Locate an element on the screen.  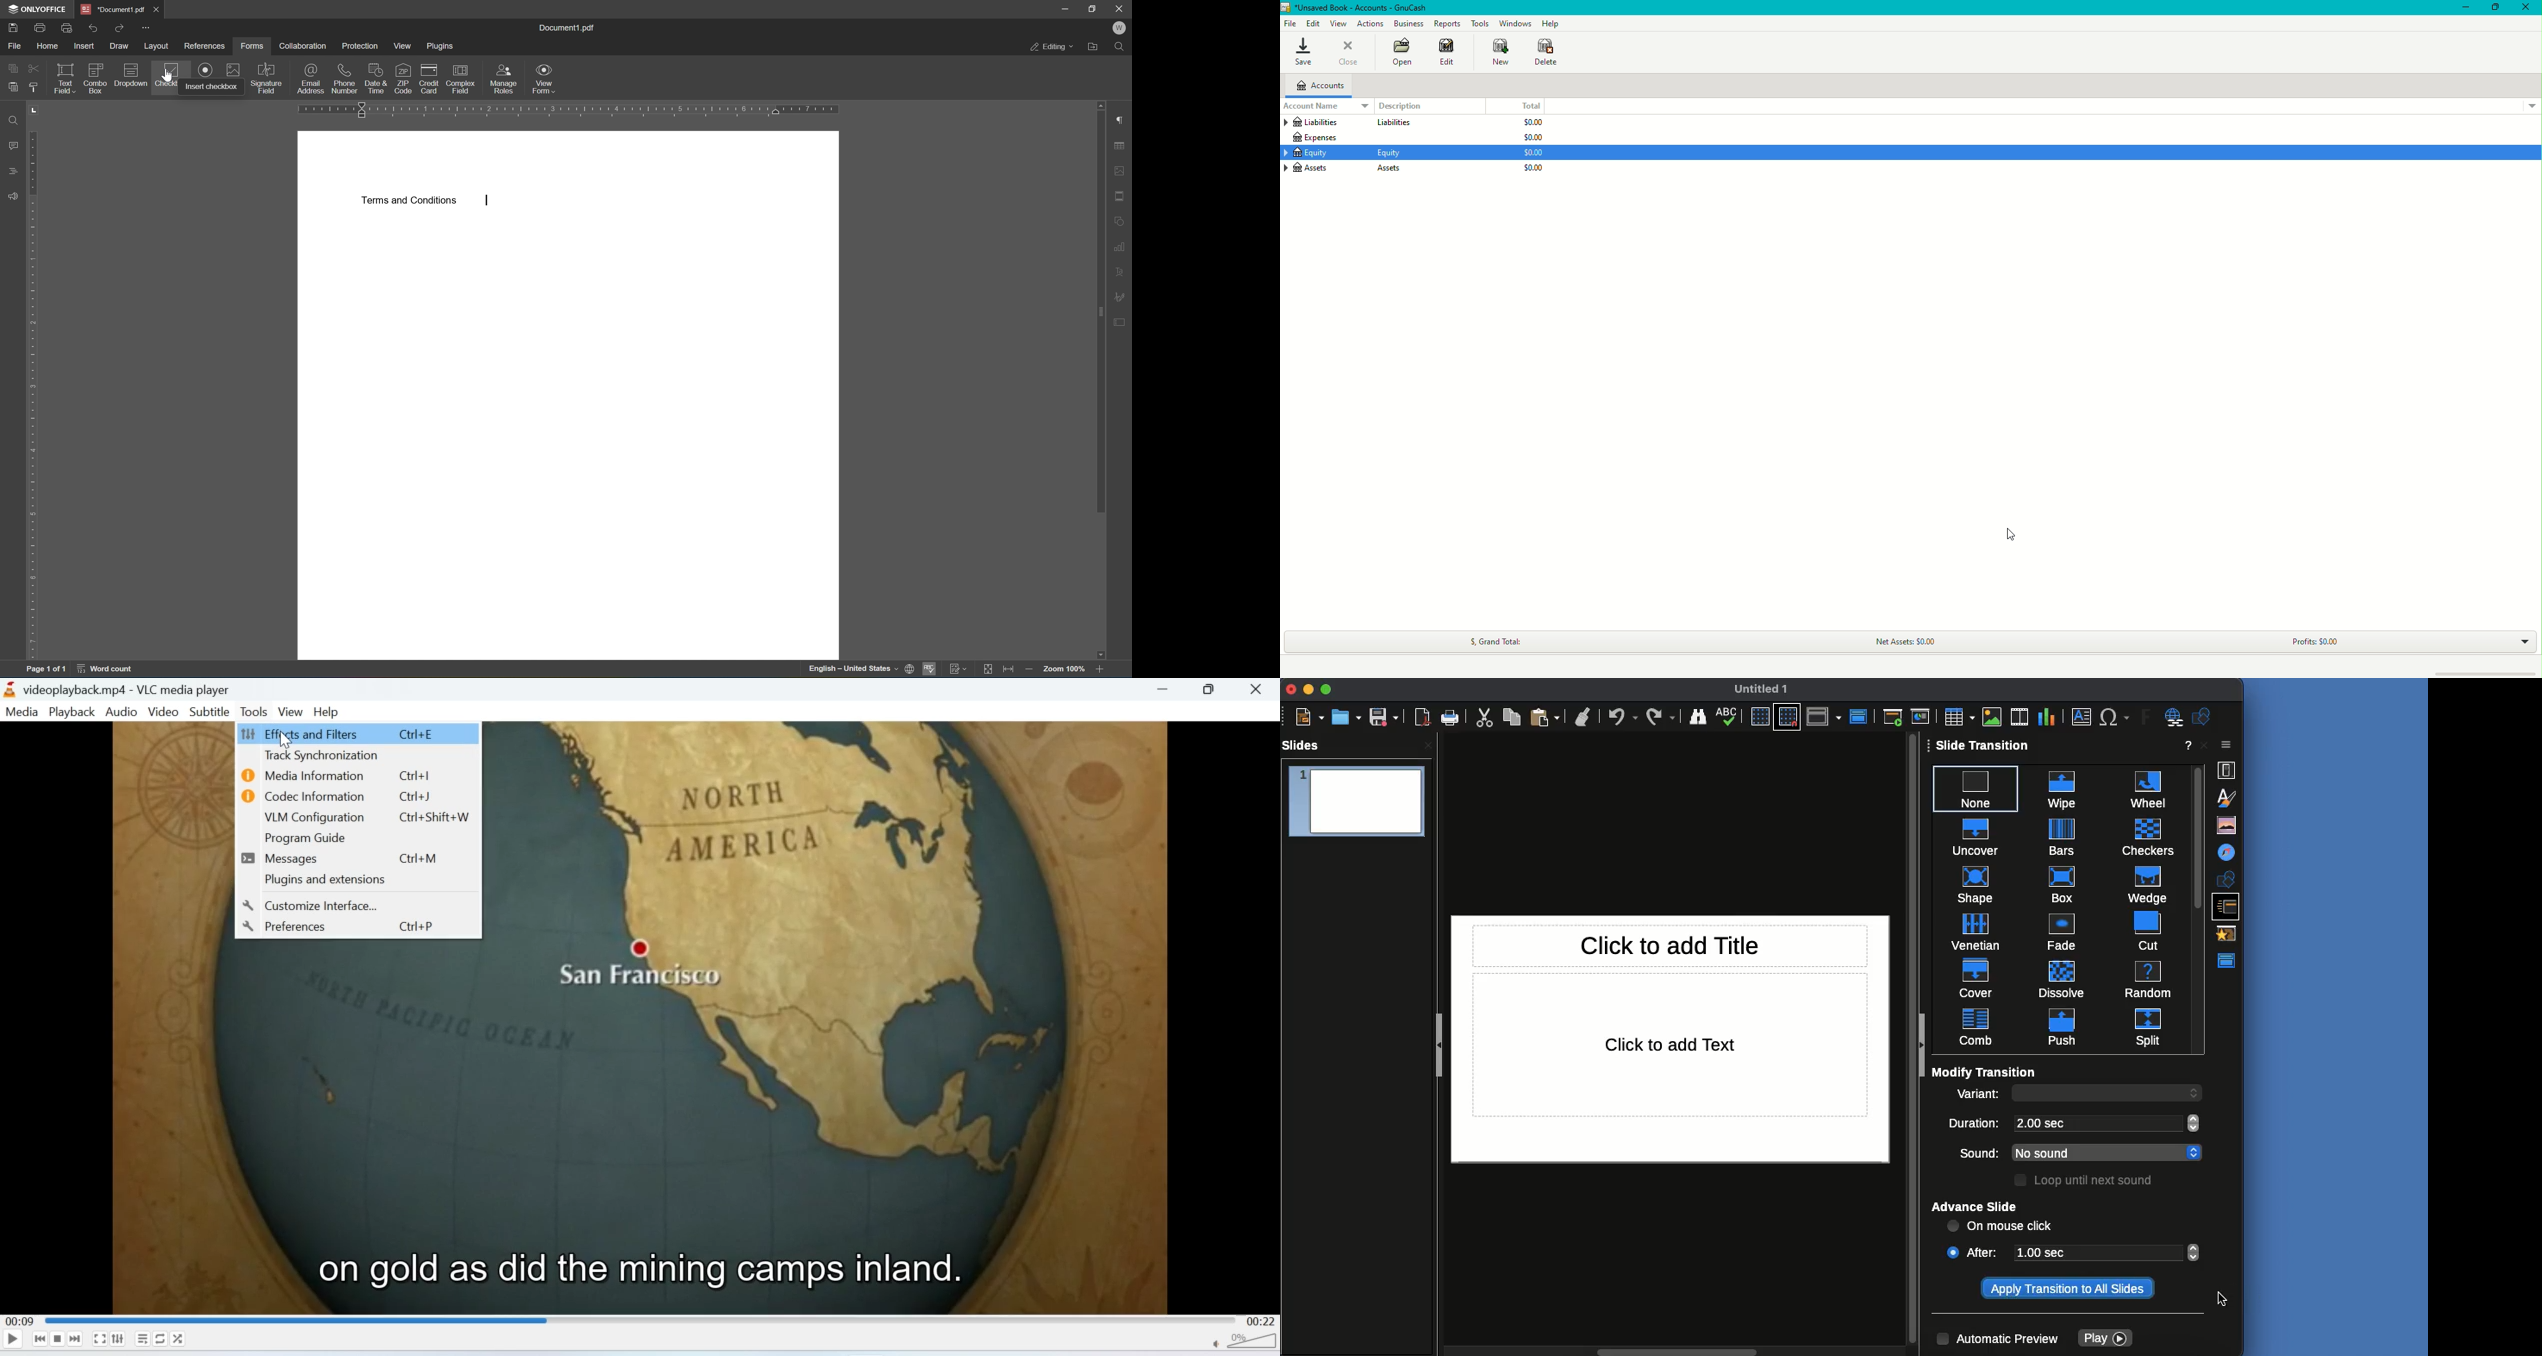
Business is located at coordinates (1407, 22).